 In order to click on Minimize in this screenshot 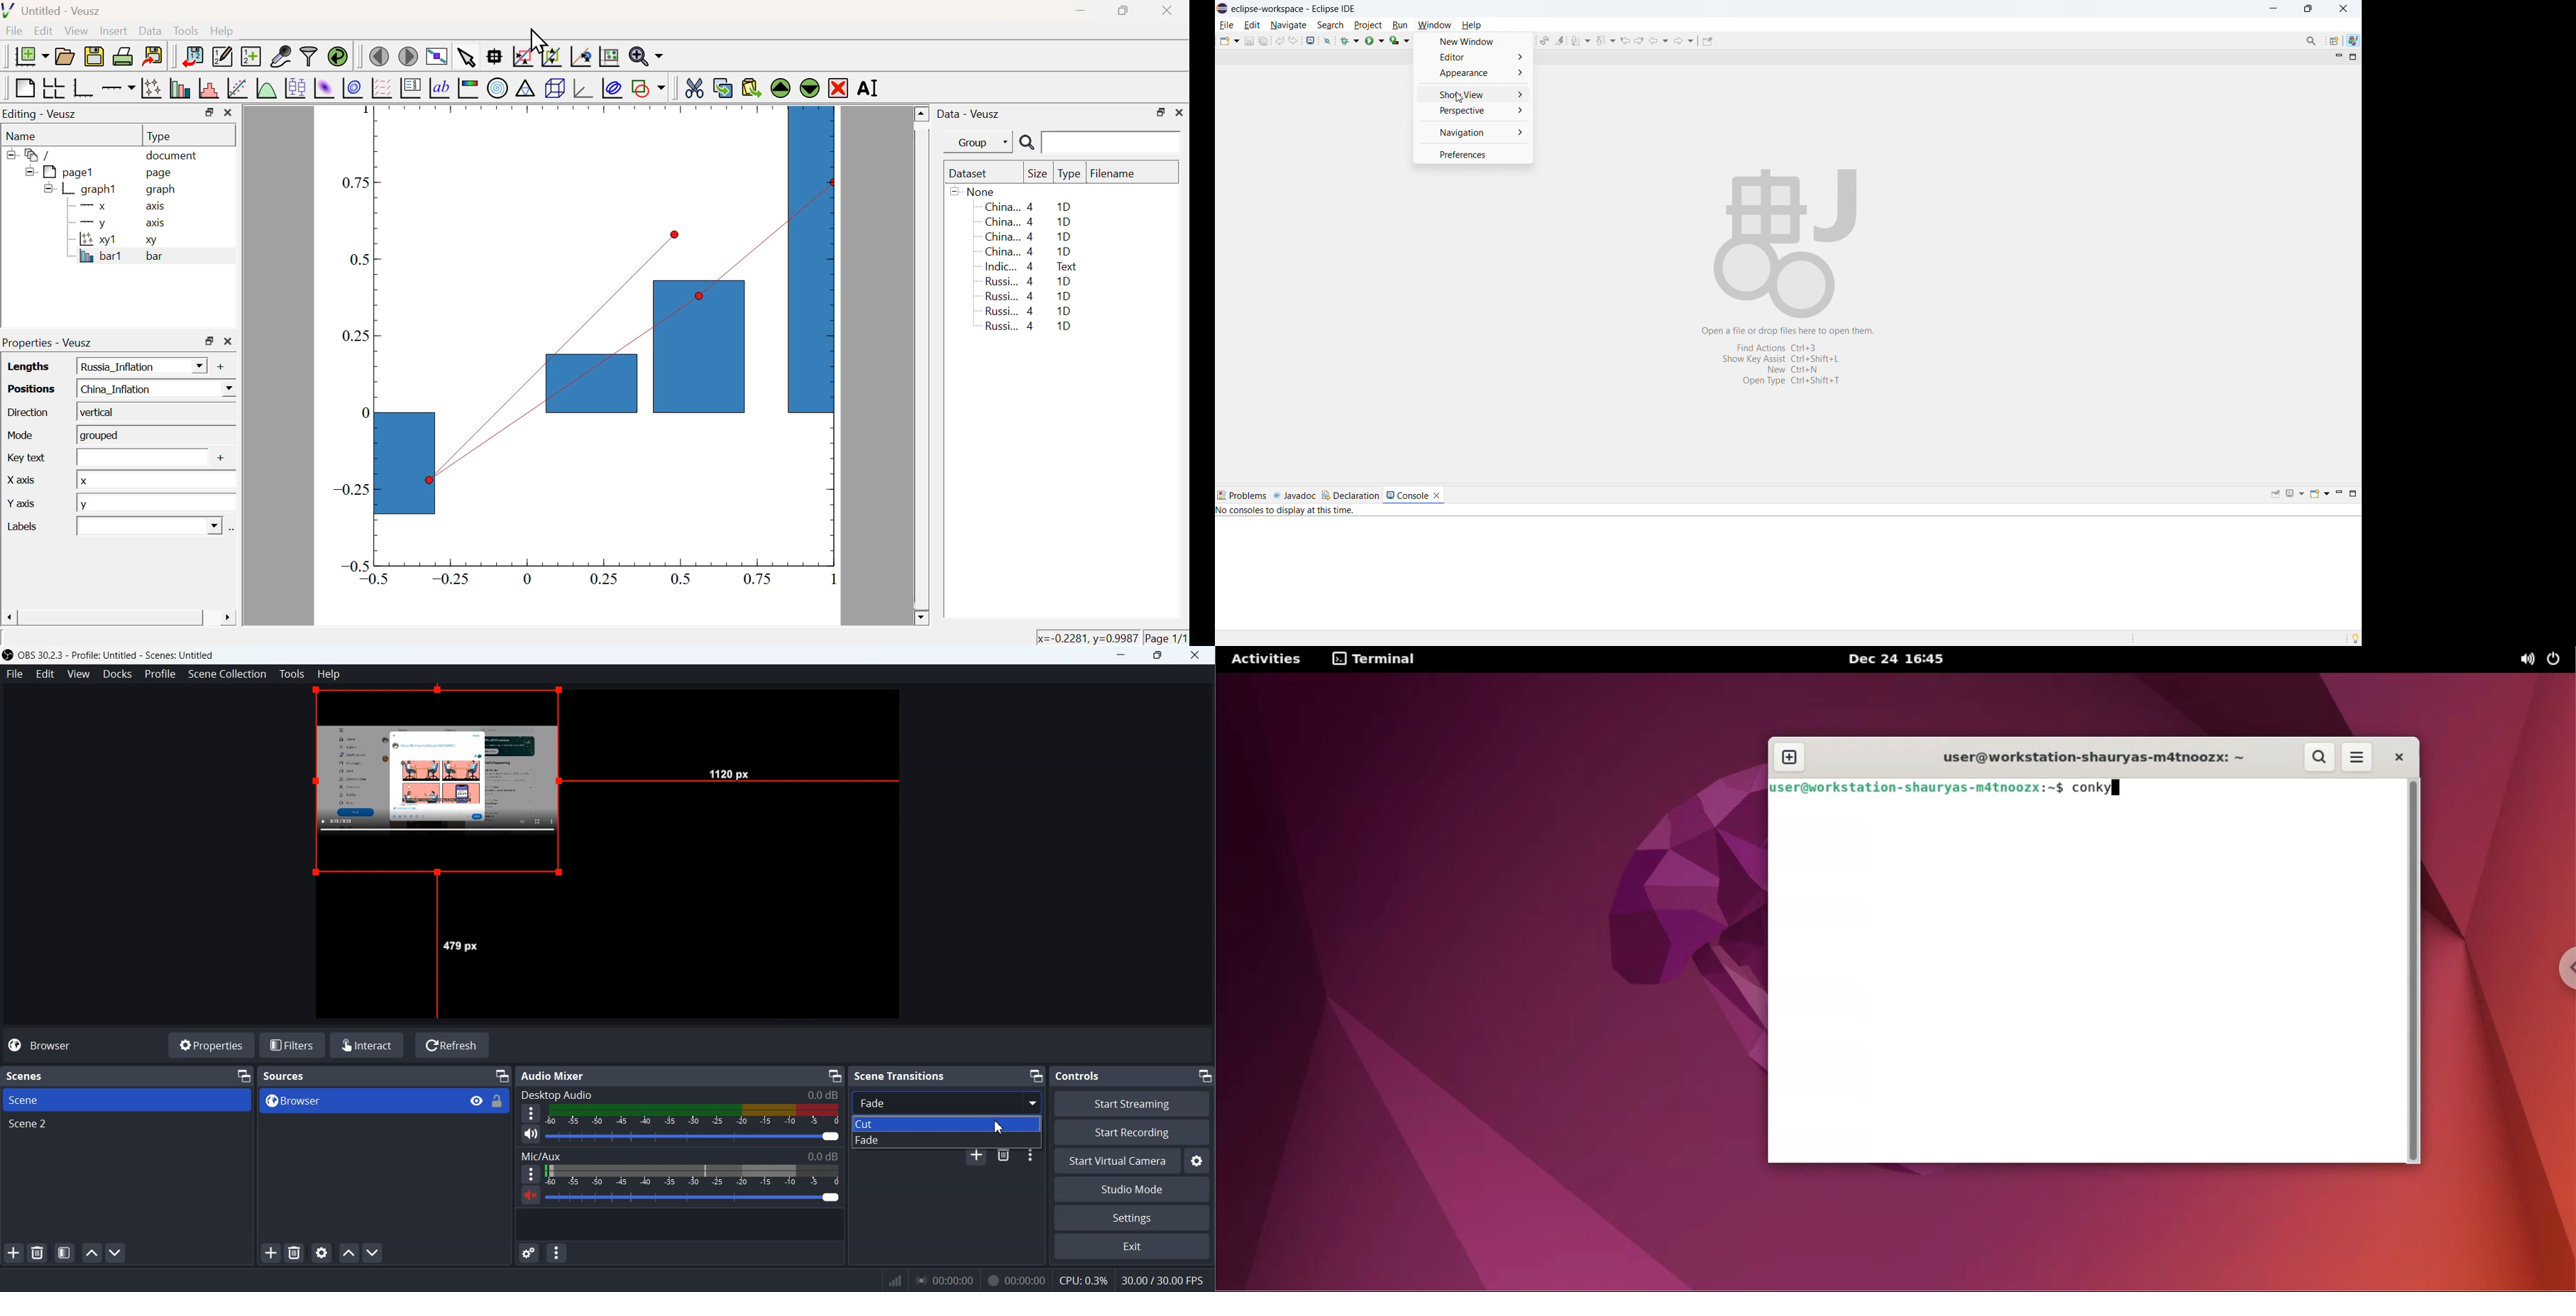, I will do `click(1081, 11)`.